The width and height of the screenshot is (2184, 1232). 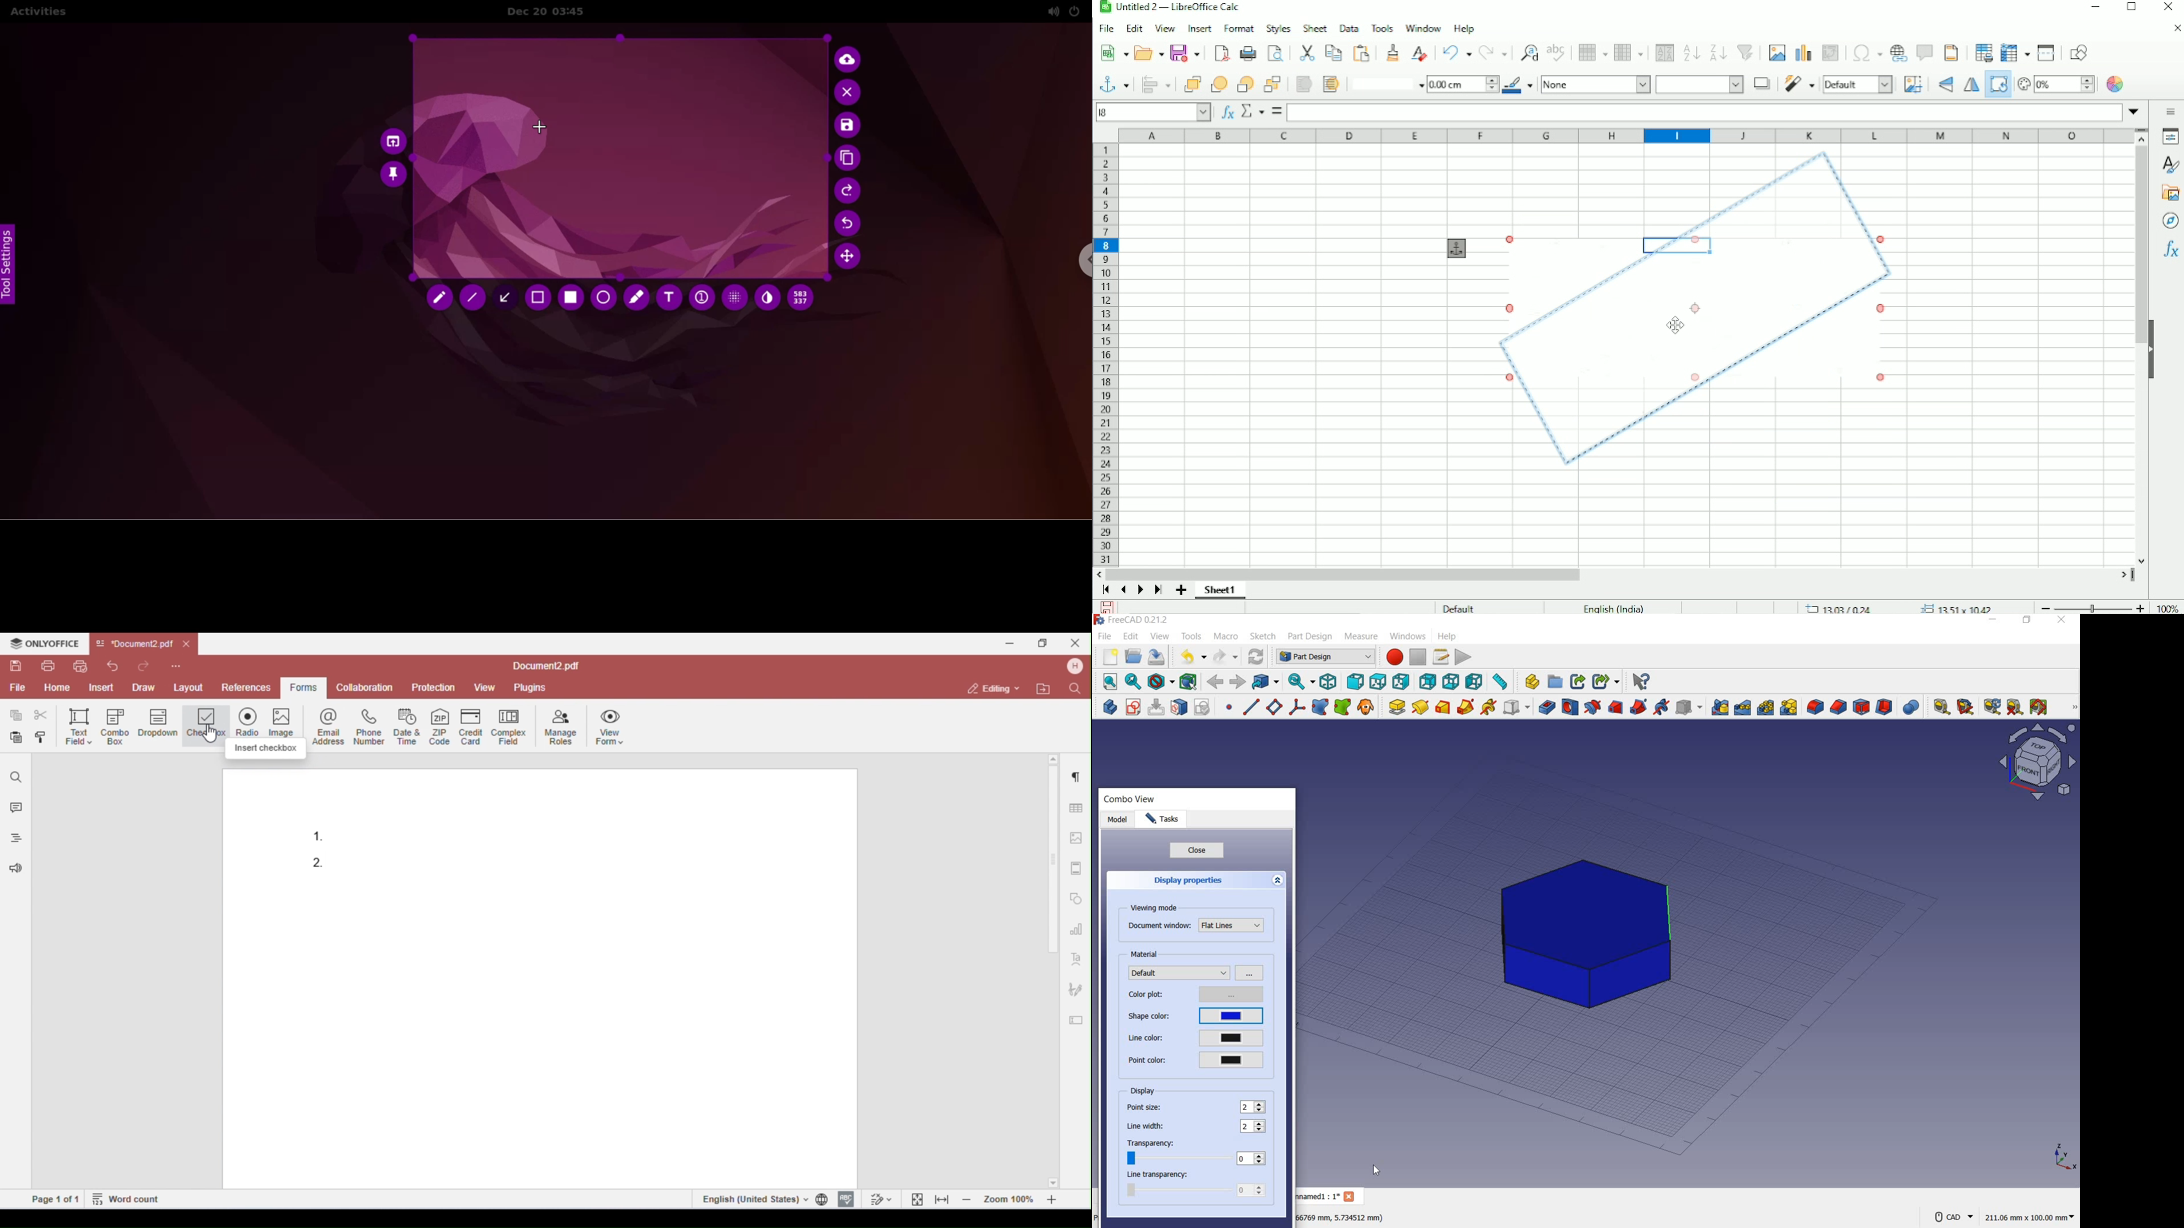 What do you see at coordinates (2029, 1219) in the screenshot?
I see `211.05 mm x 100.00 mm(dimension)` at bounding box center [2029, 1219].